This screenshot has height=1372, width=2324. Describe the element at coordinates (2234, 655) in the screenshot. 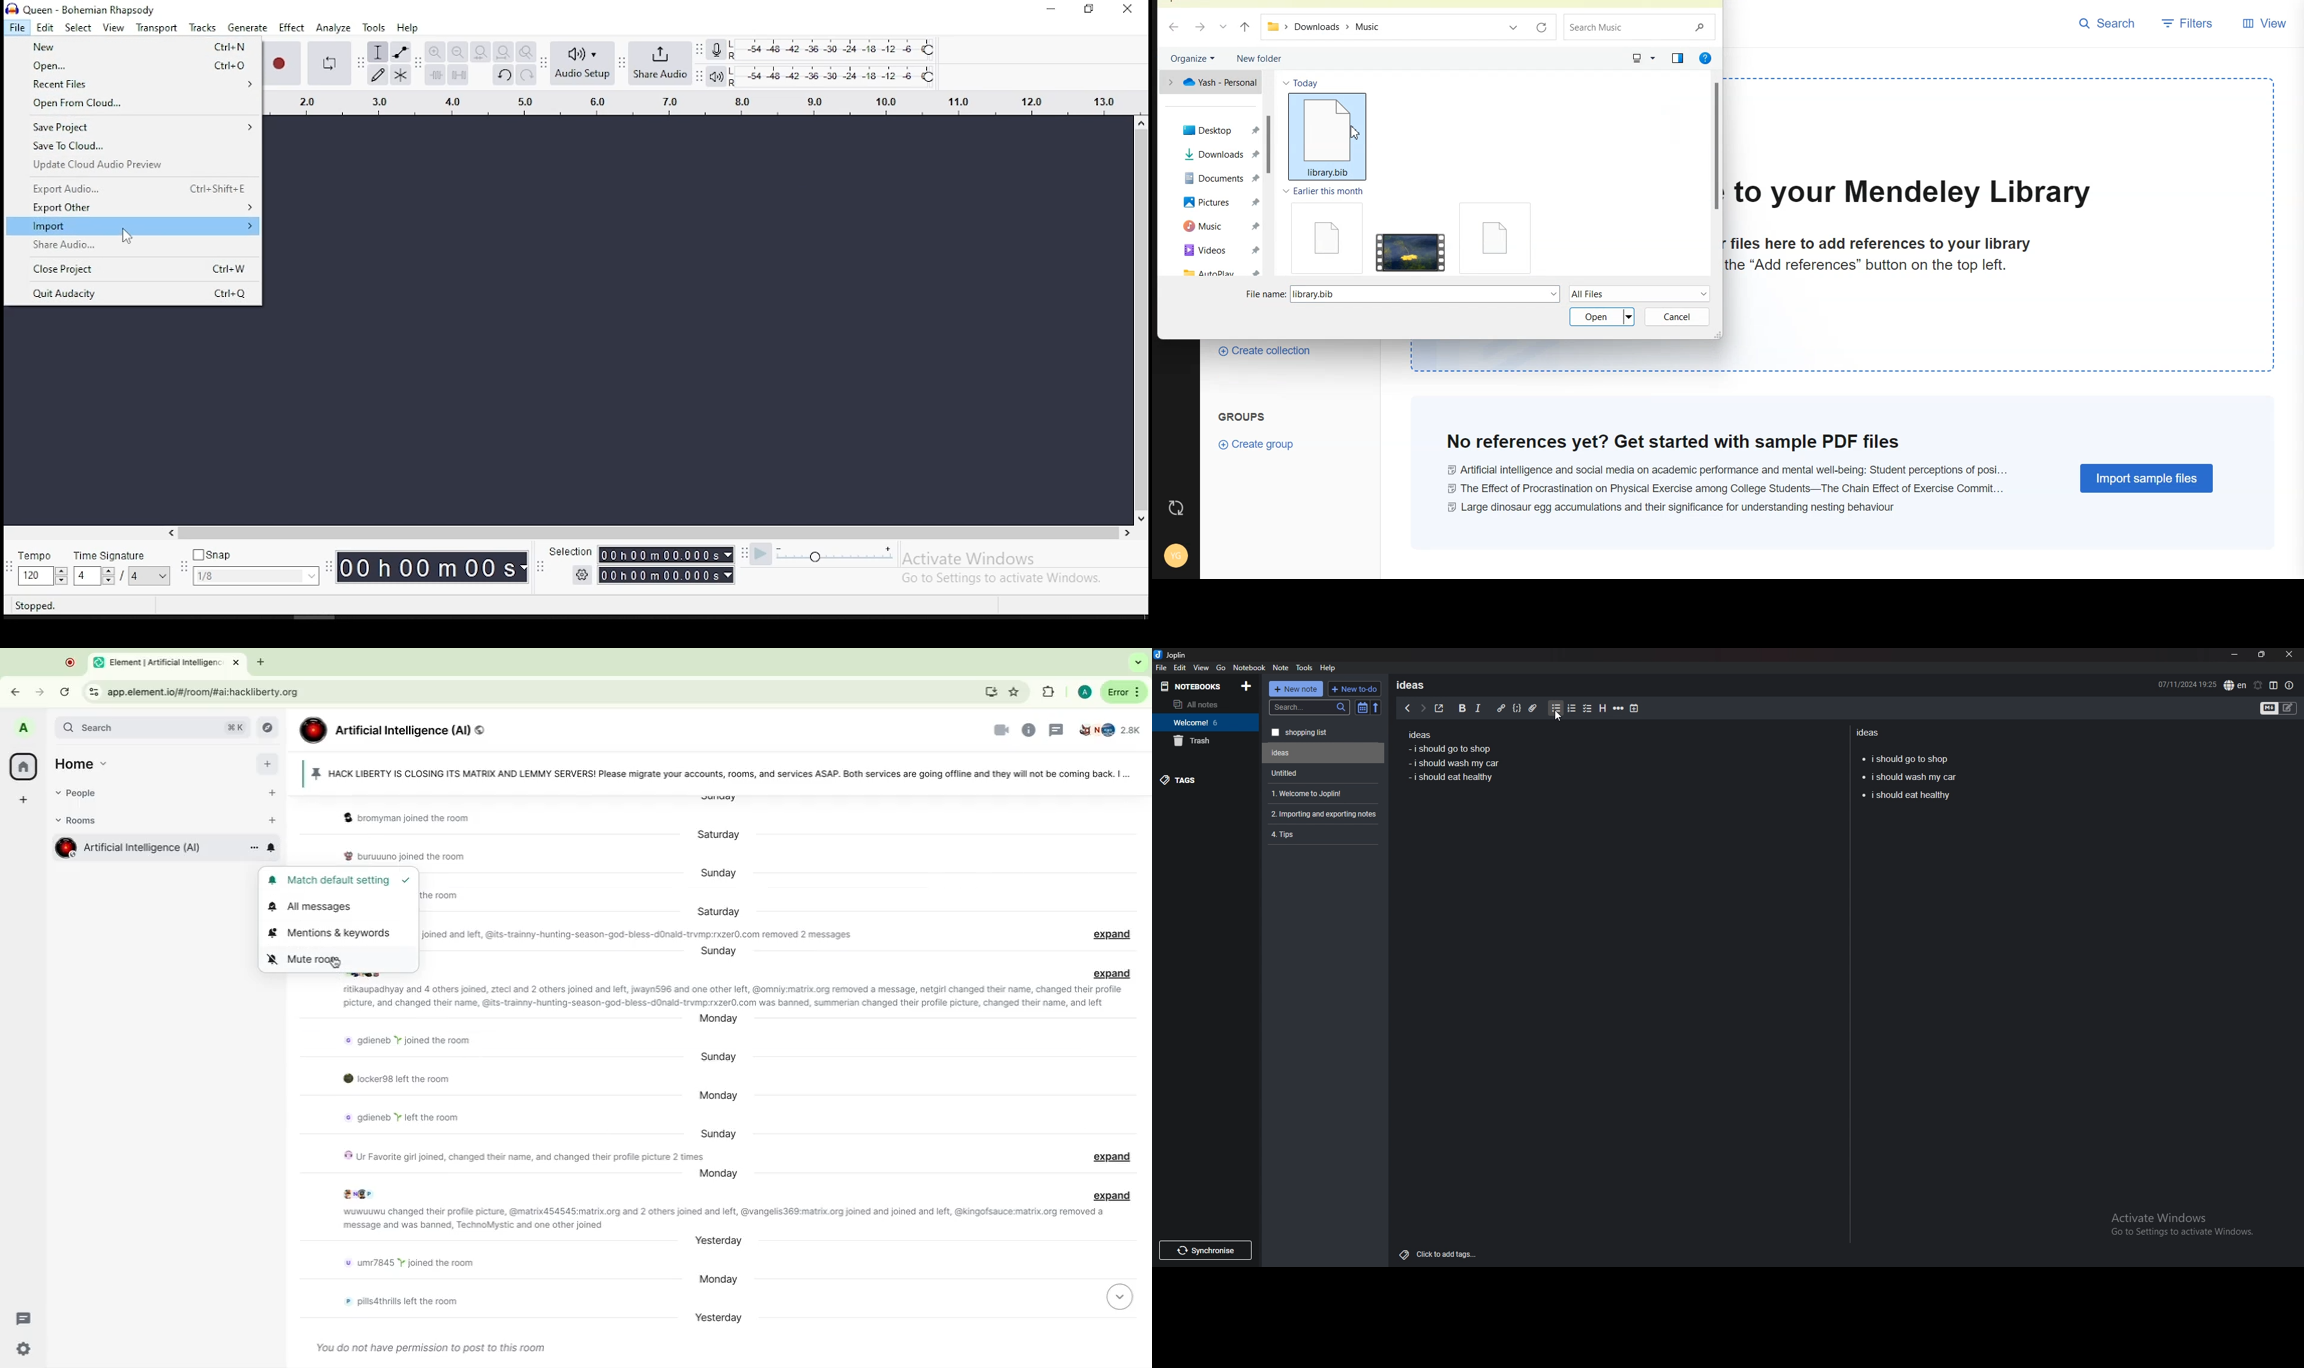

I see `minimize` at that location.